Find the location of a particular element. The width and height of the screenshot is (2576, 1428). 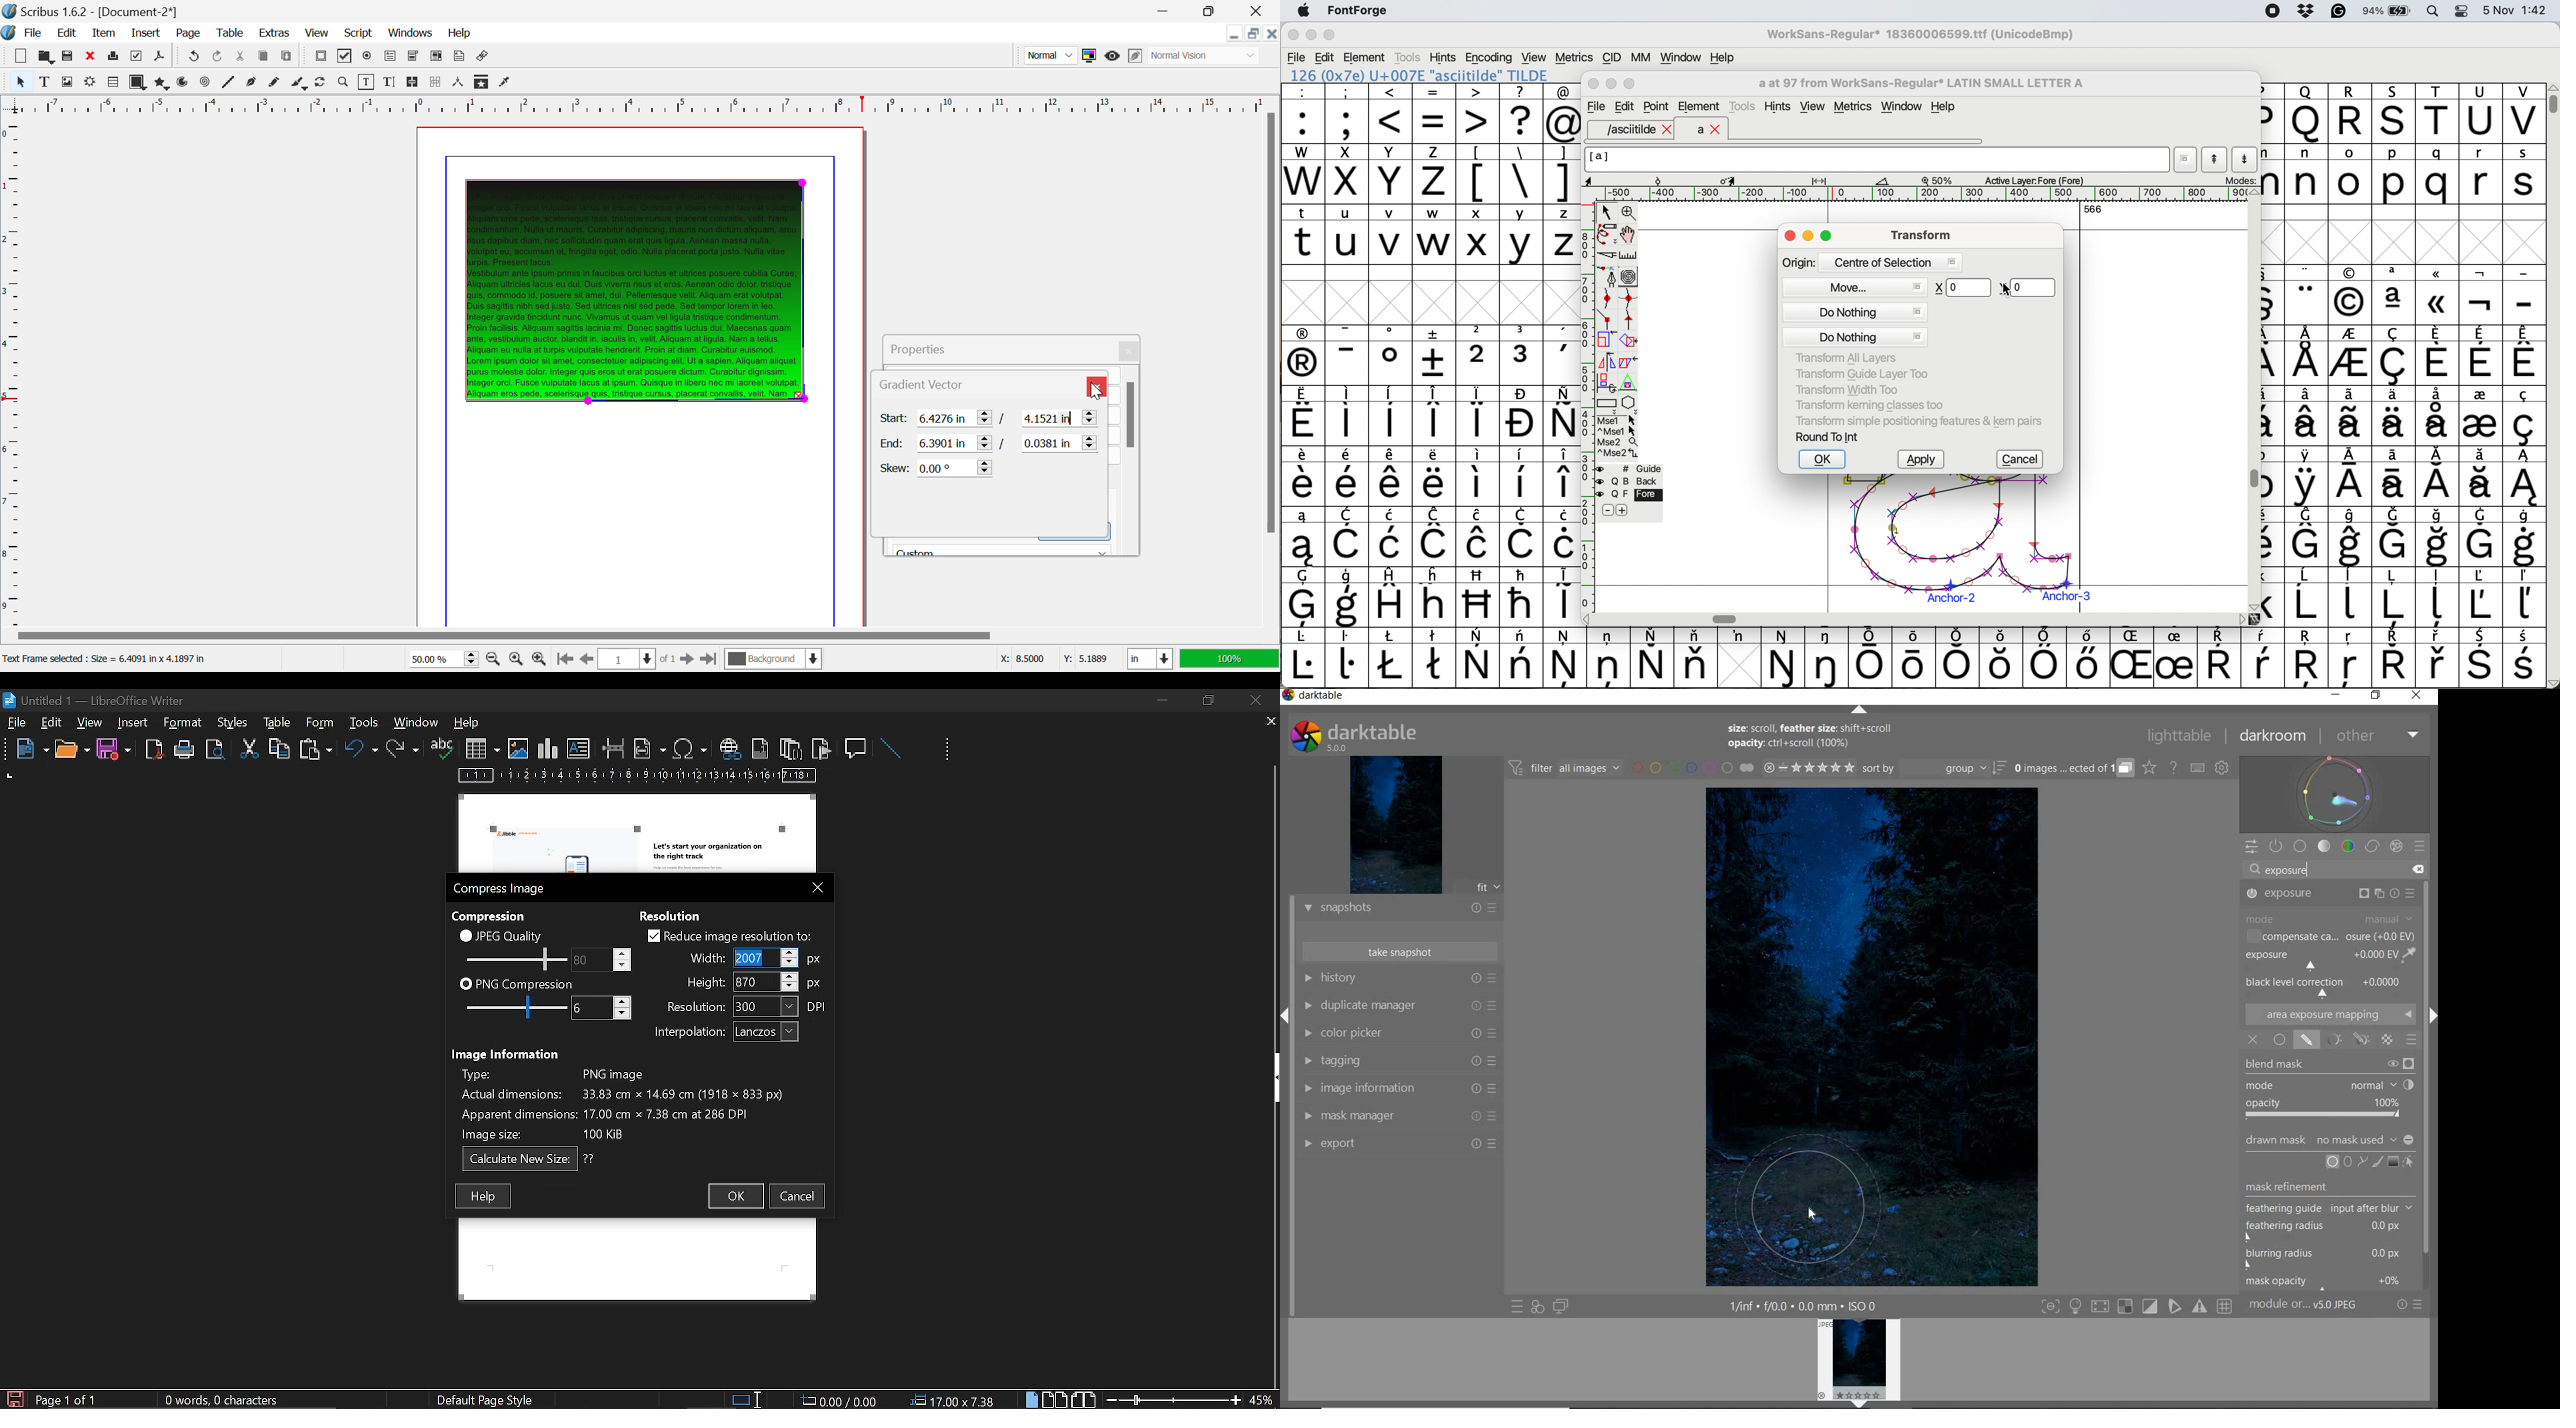

redo is located at coordinates (403, 749).